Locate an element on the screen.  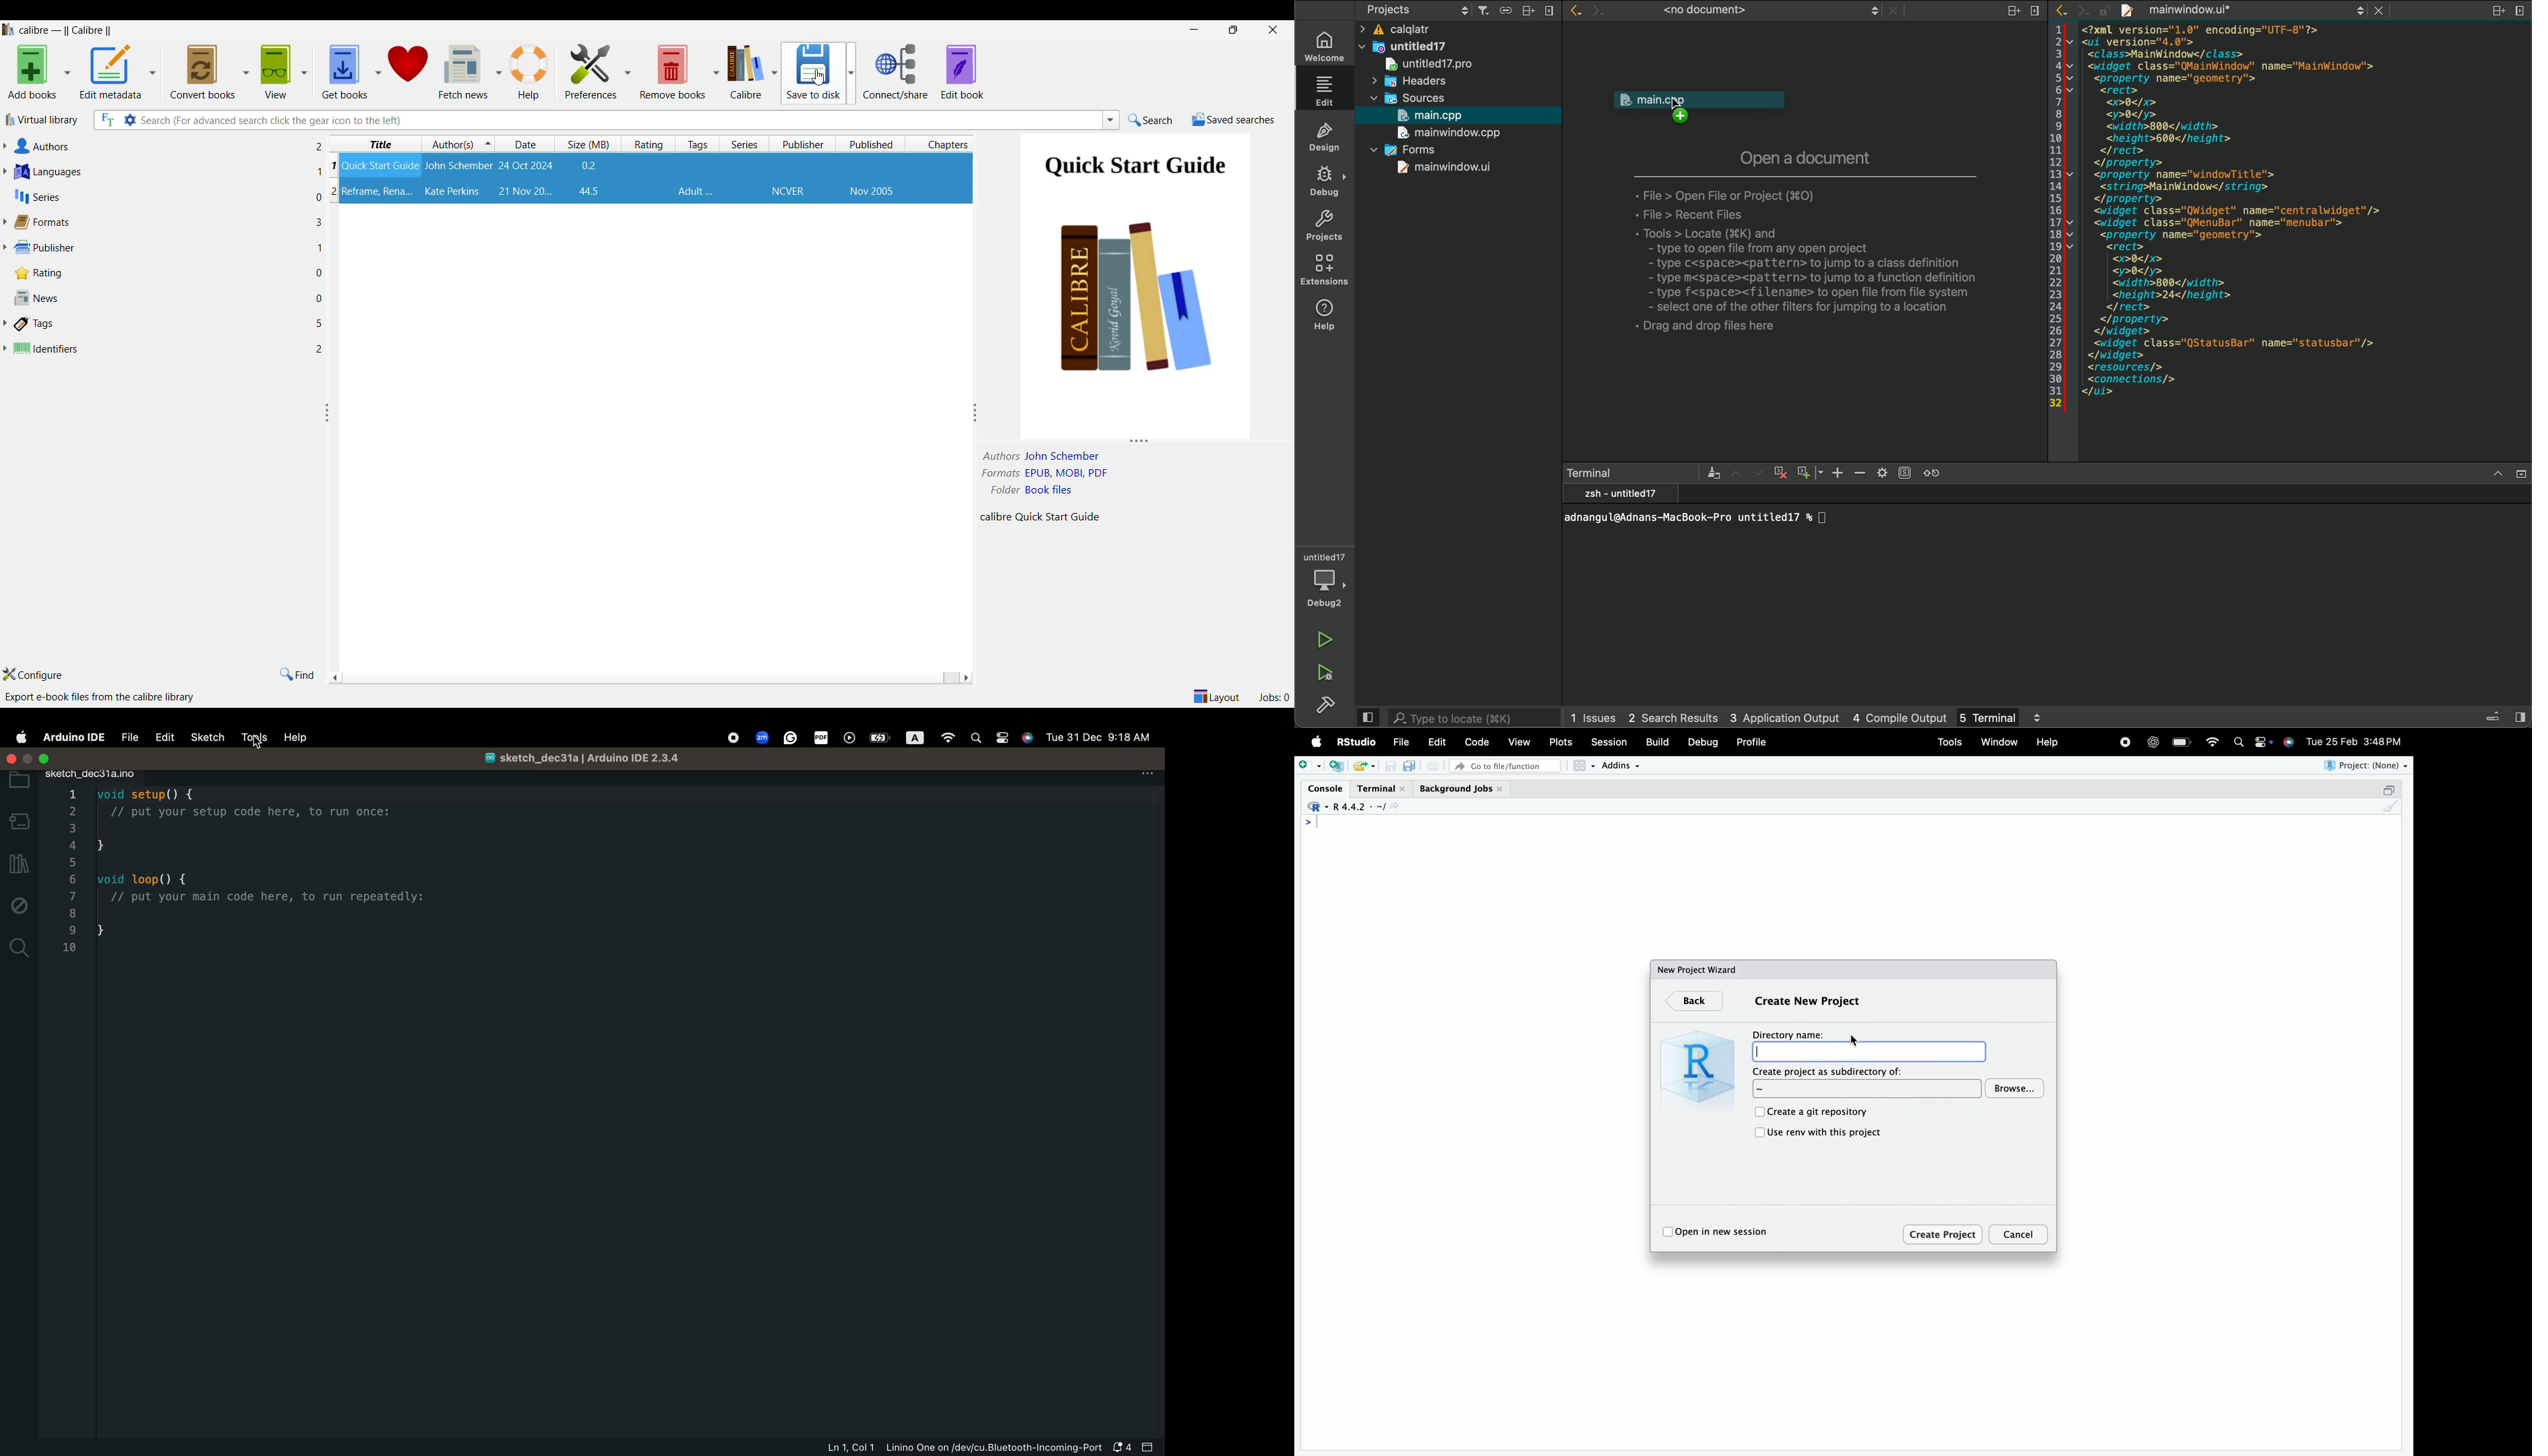
Change height of panels attached to this line is located at coordinates (1132, 439).